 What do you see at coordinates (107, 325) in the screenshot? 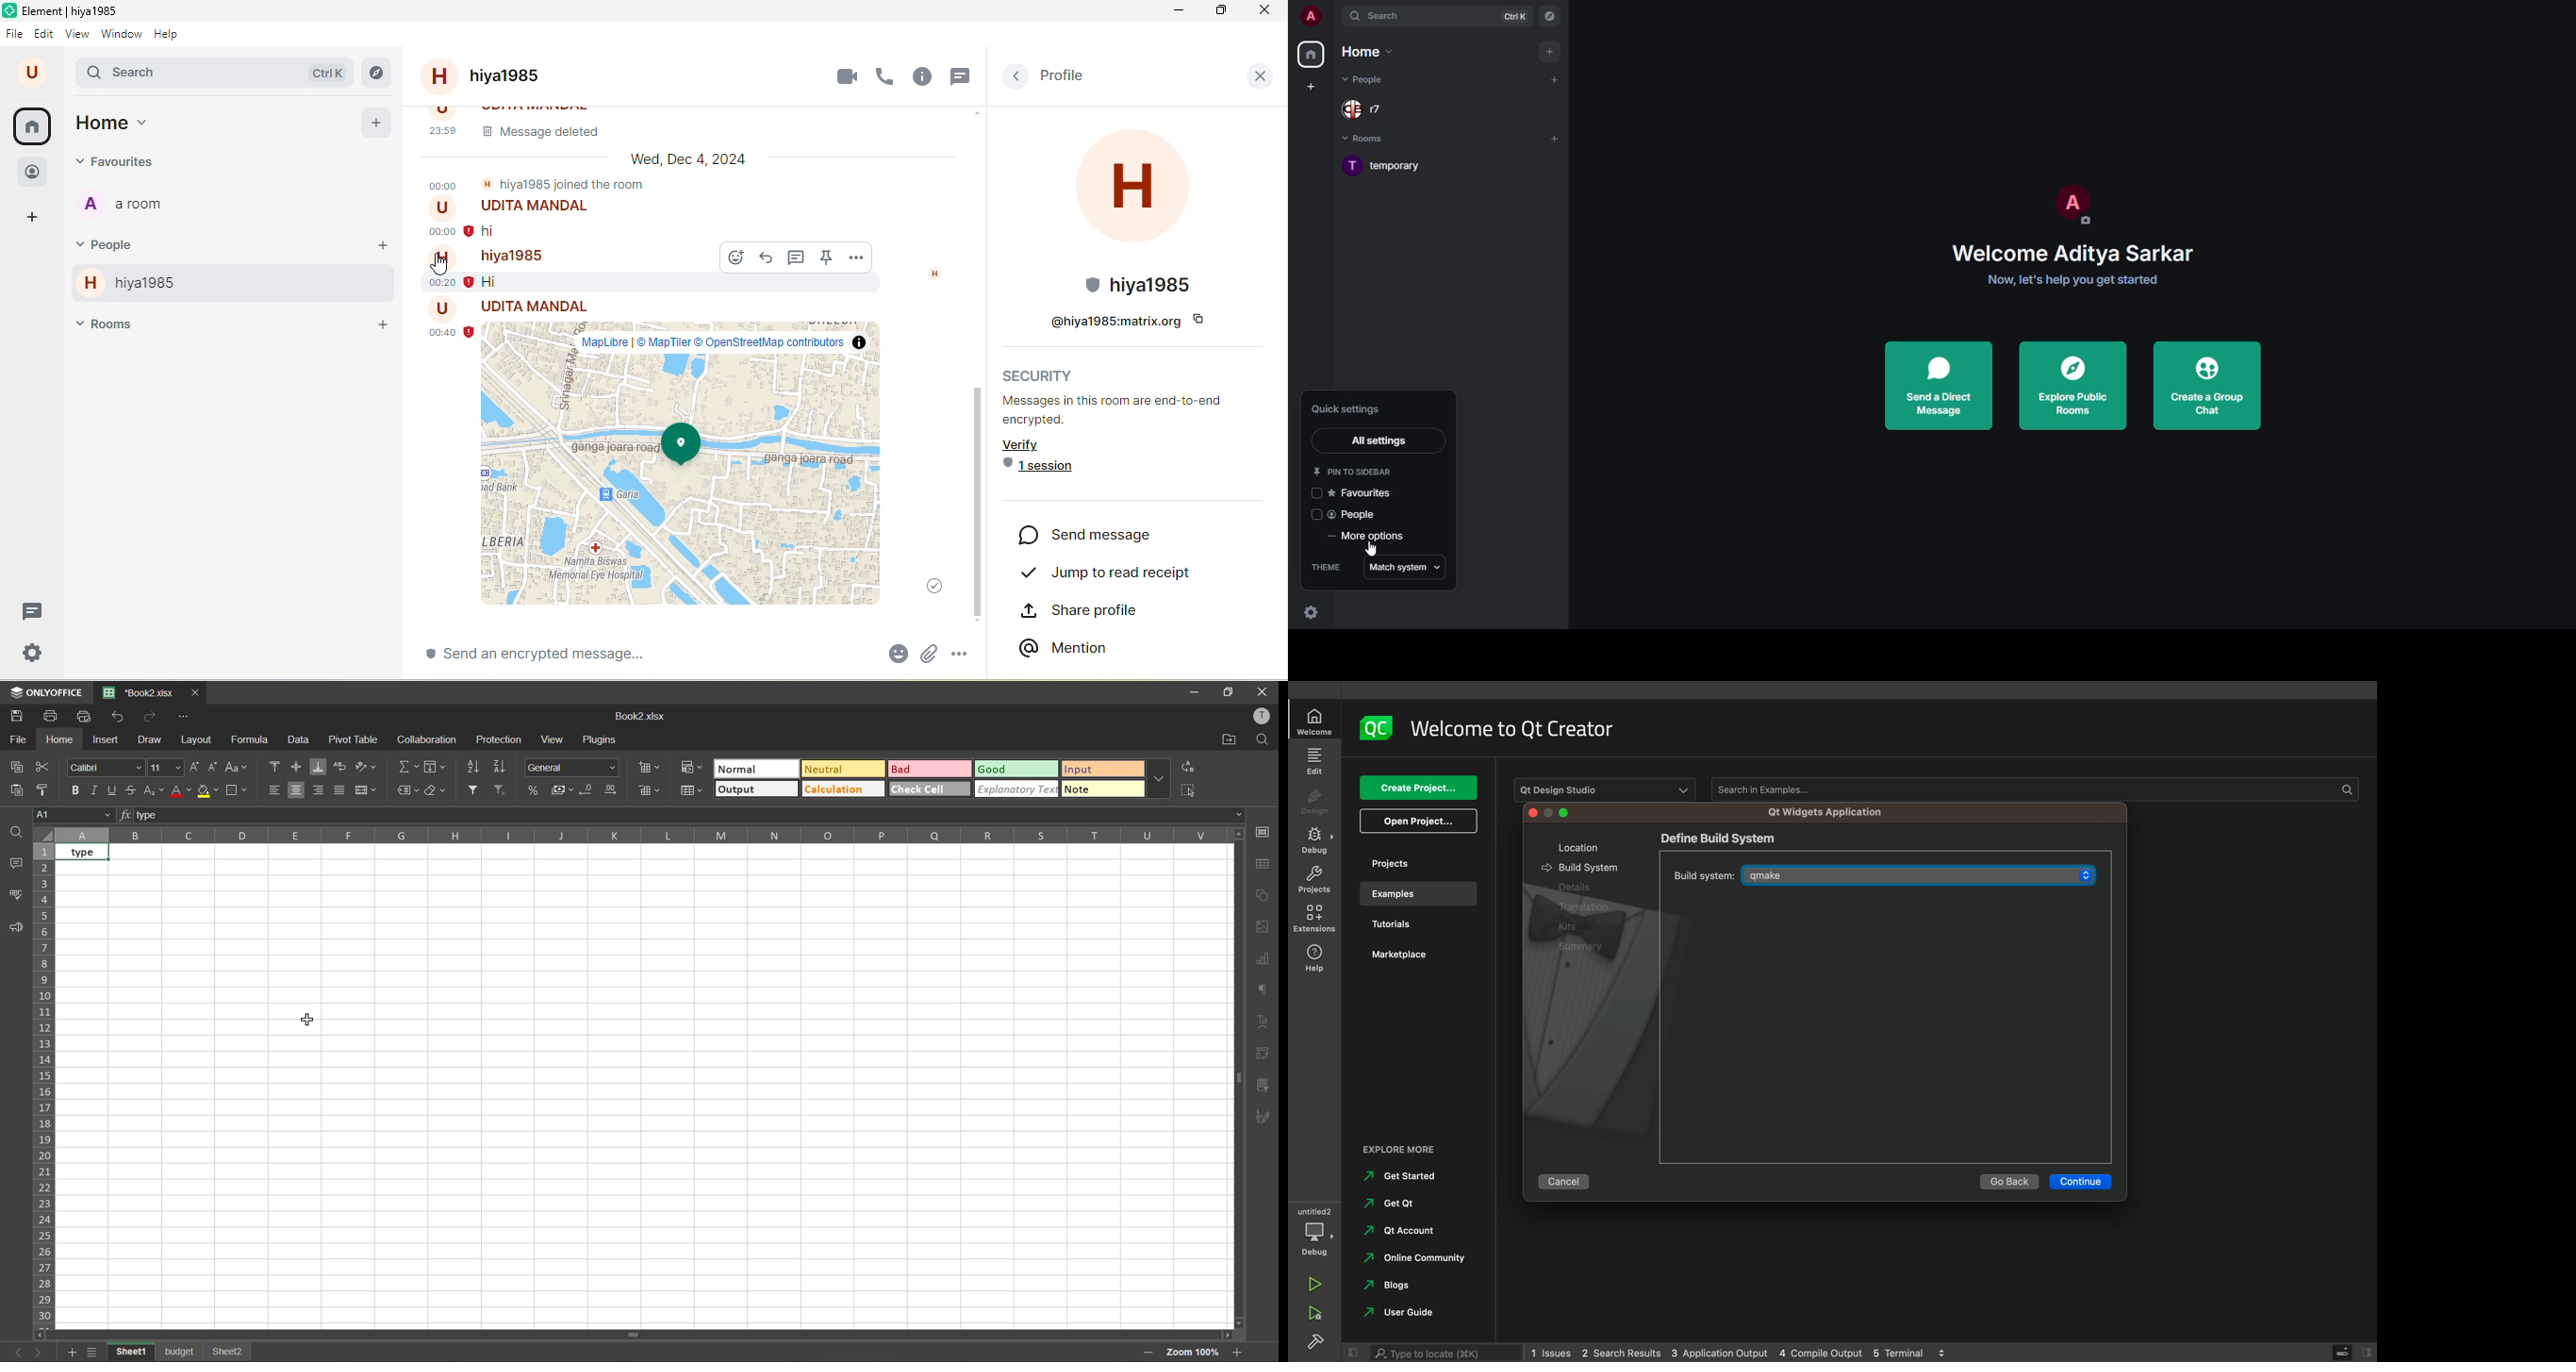
I see `rooms` at bounding box center [107, 325].